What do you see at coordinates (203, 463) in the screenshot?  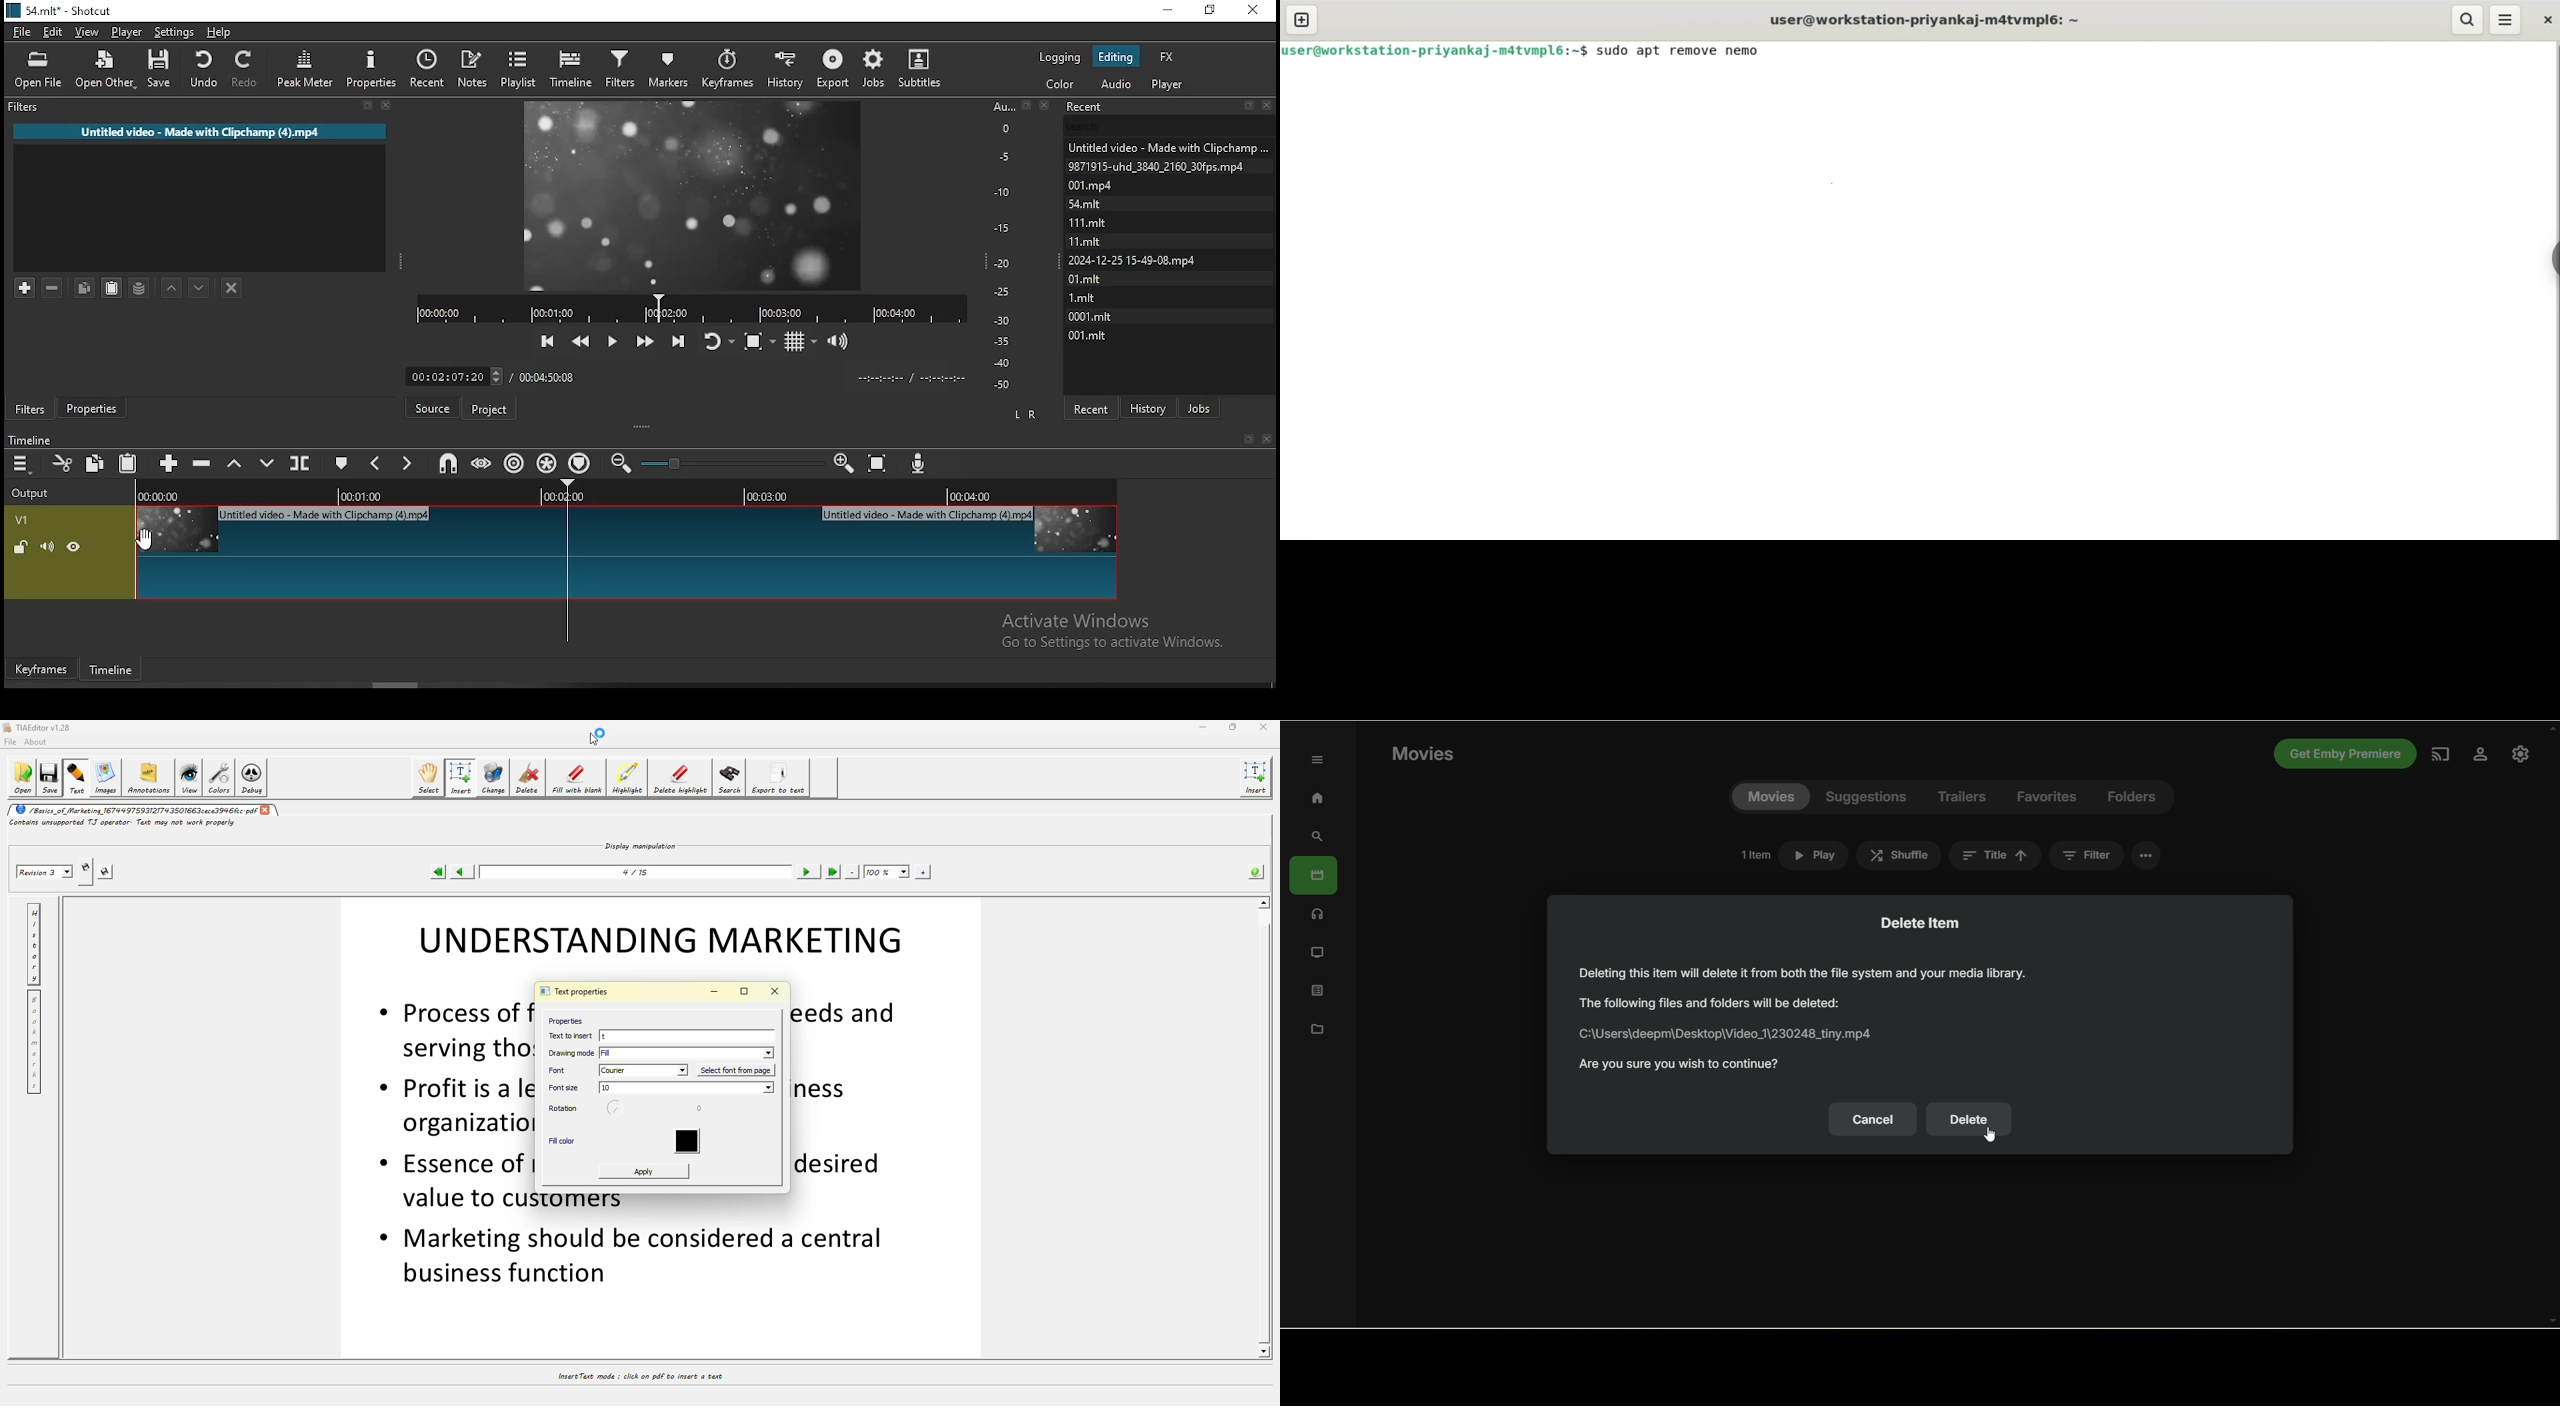 I see `ripple delete` at bounding box center [203, 463].